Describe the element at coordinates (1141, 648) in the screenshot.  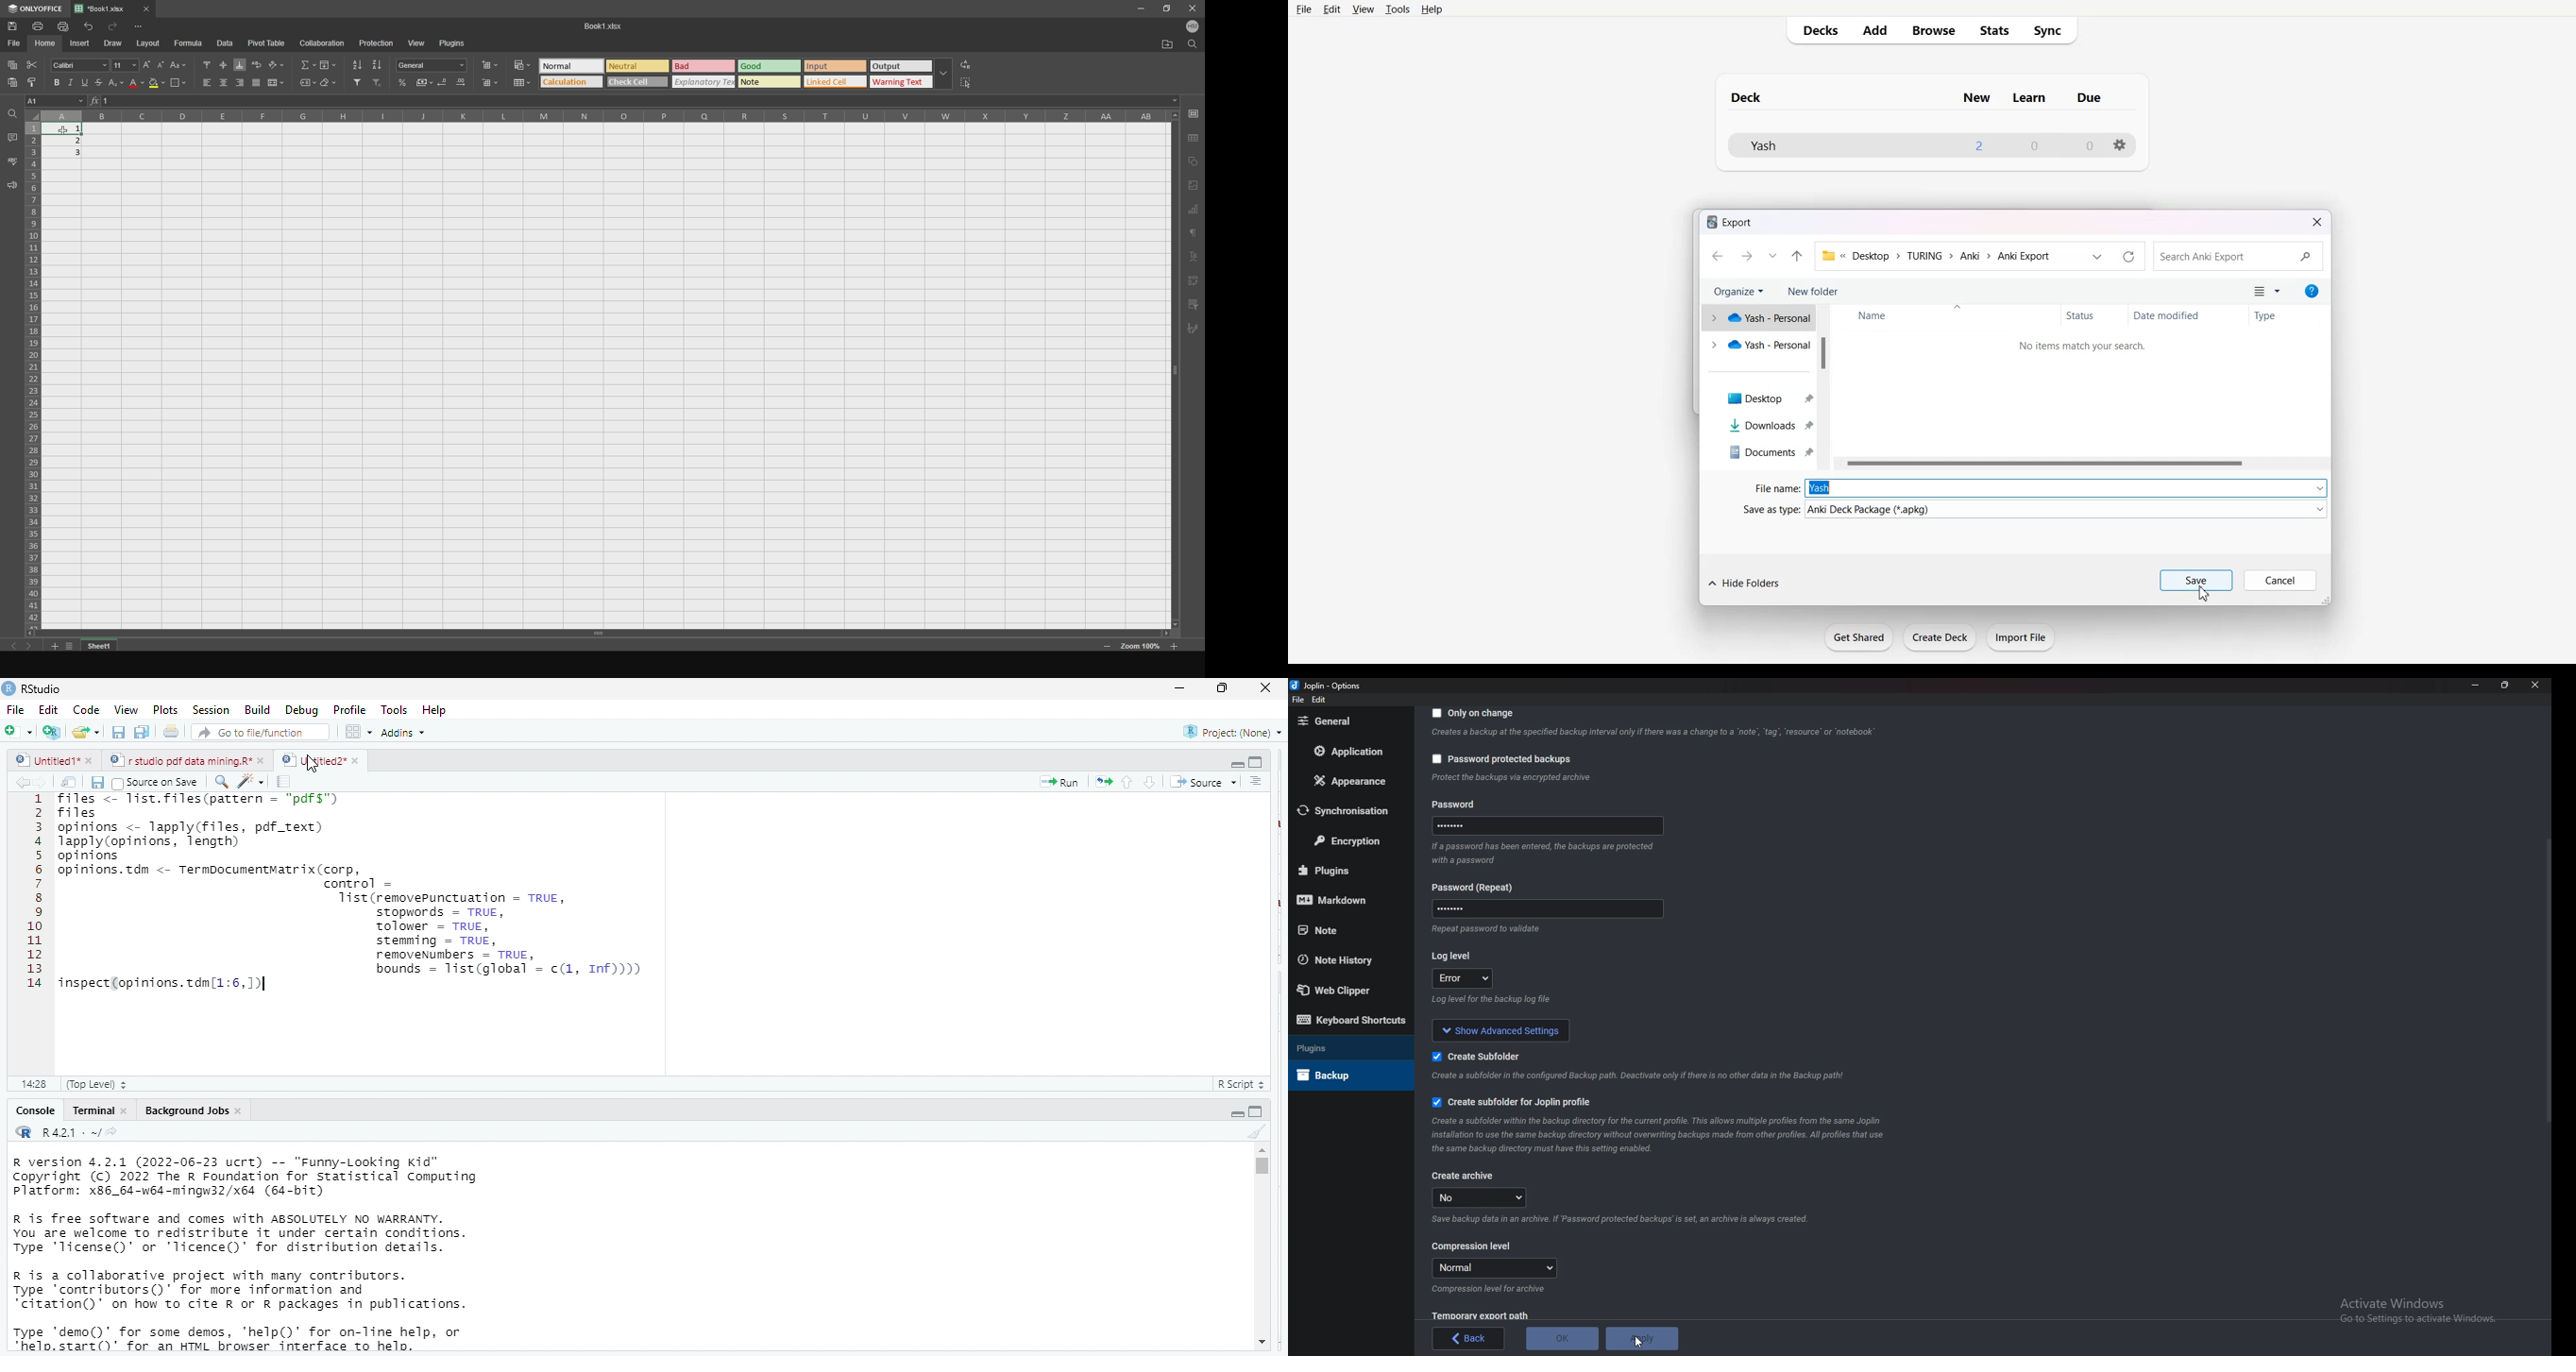
I see `zoom` at that location.